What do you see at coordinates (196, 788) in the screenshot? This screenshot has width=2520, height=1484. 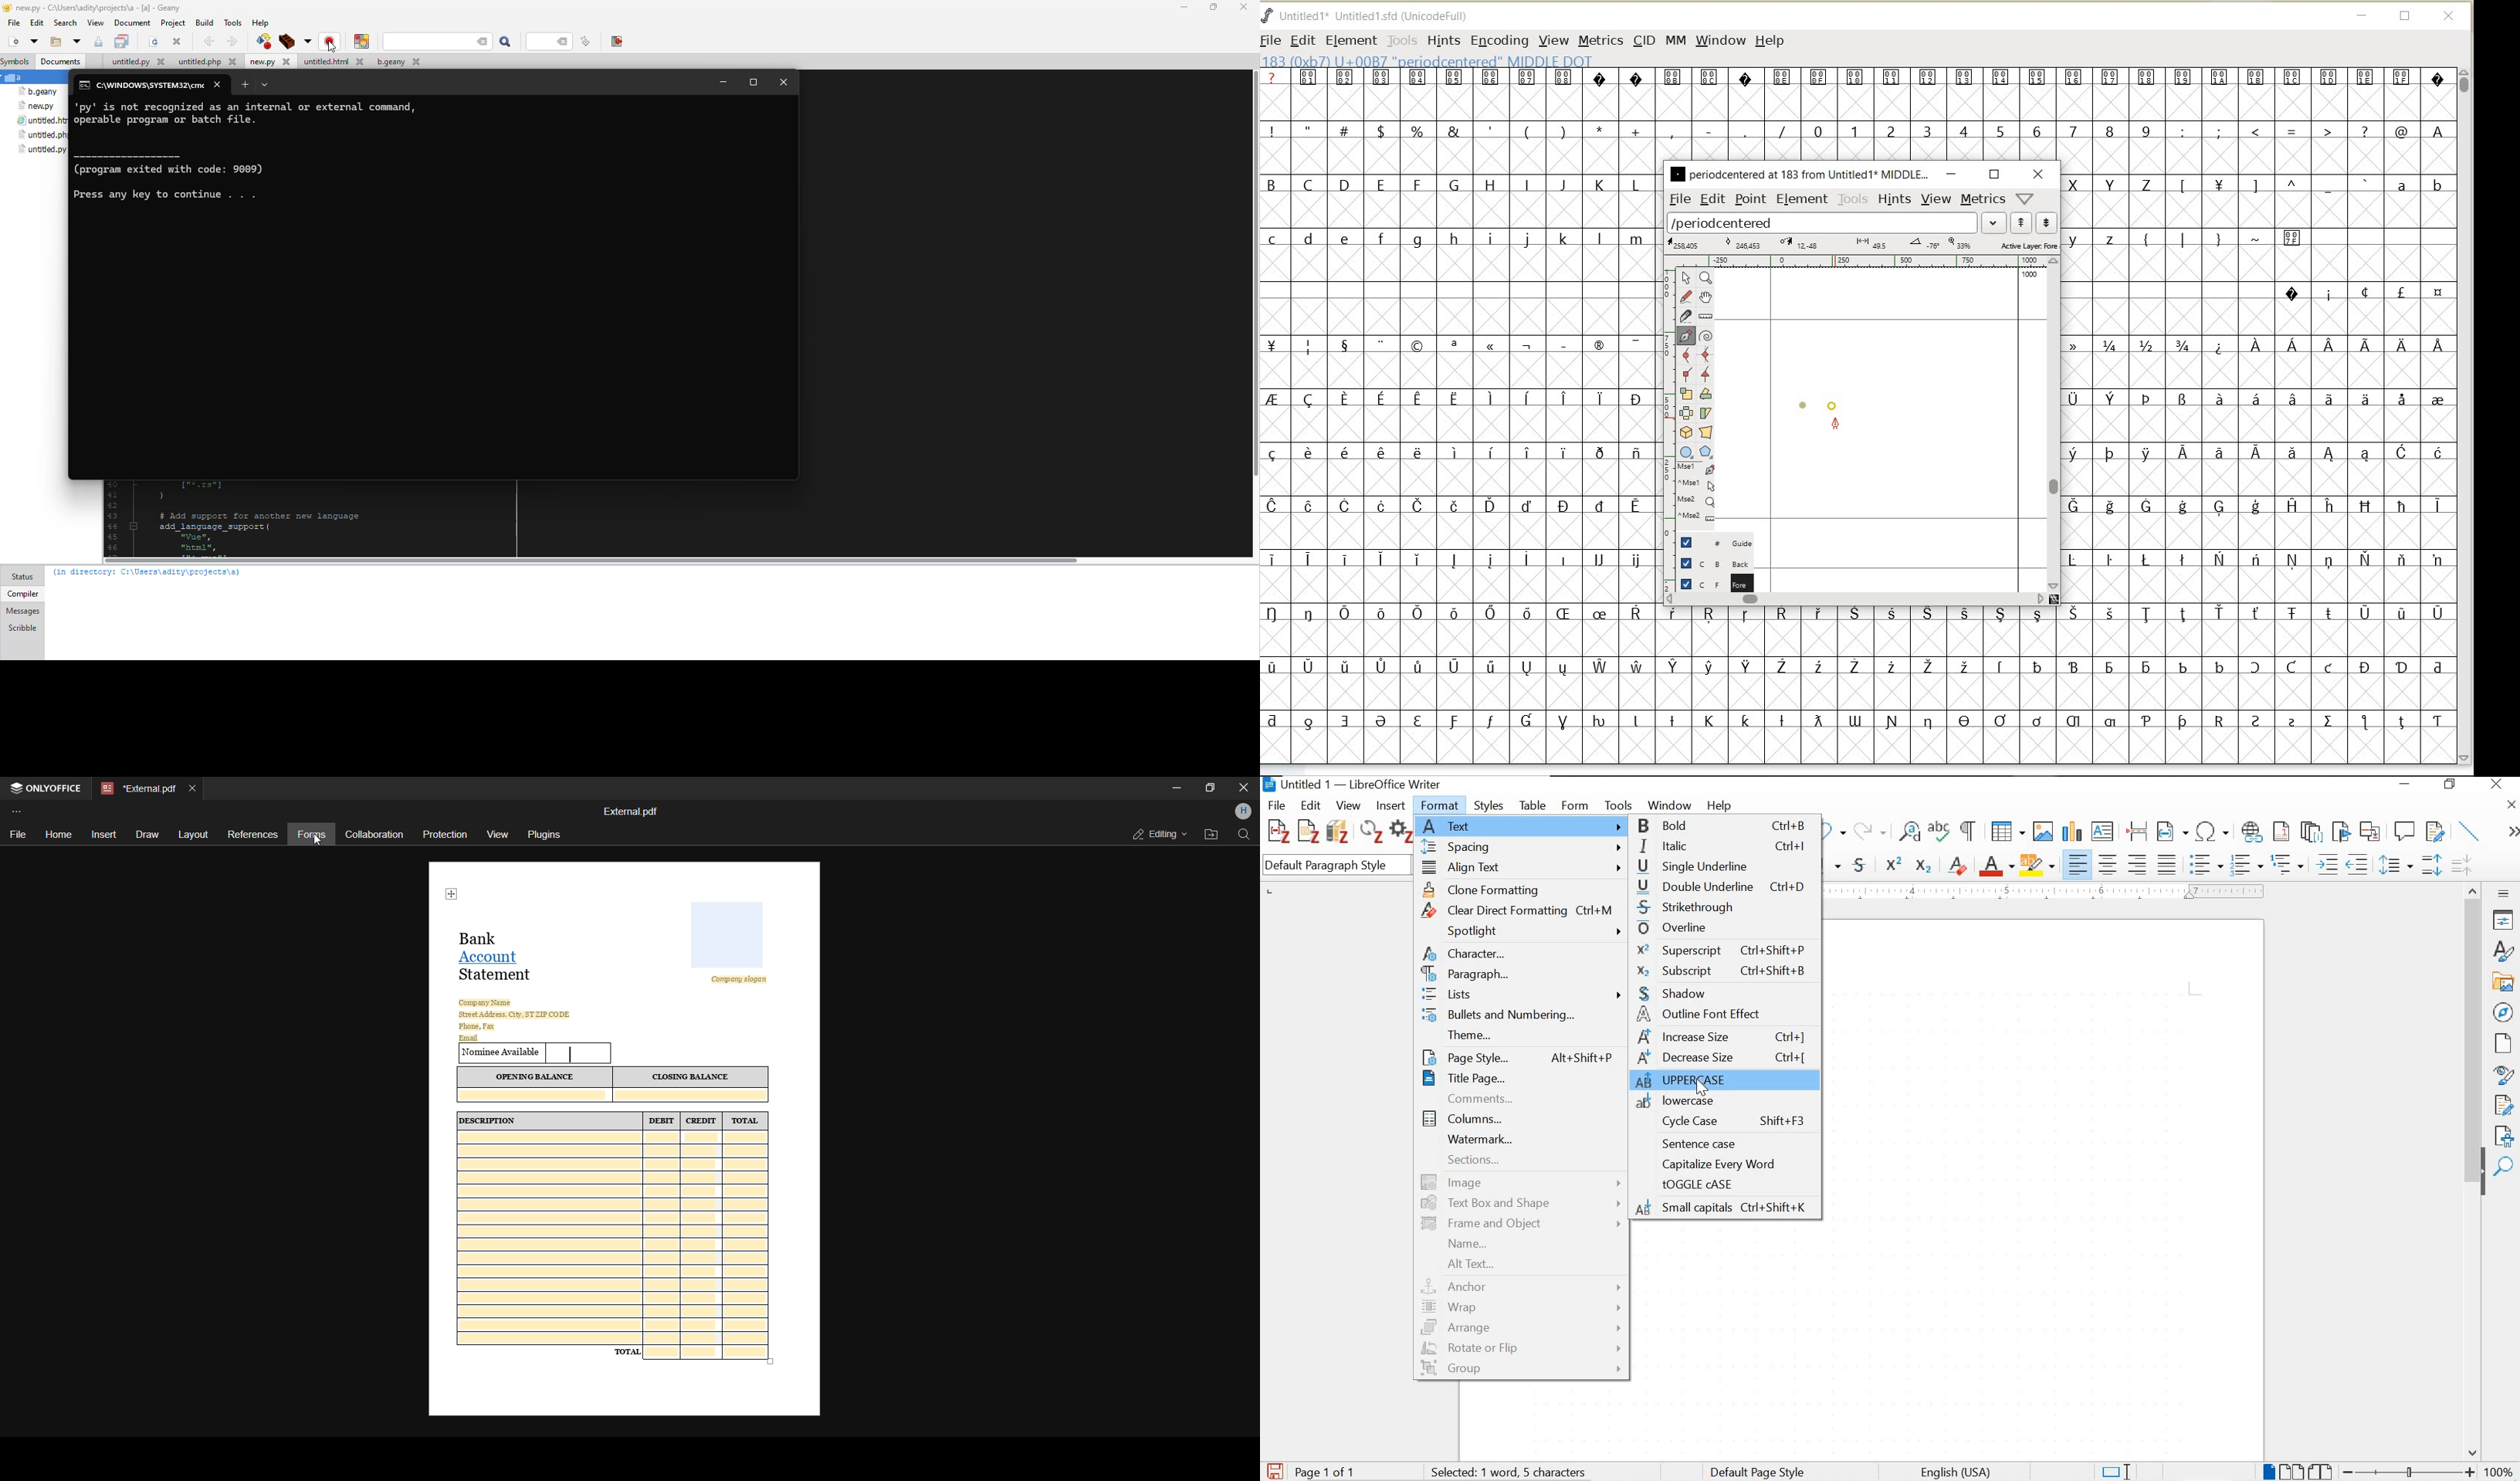 I see `close current tab` at bounding box center [196, 788].